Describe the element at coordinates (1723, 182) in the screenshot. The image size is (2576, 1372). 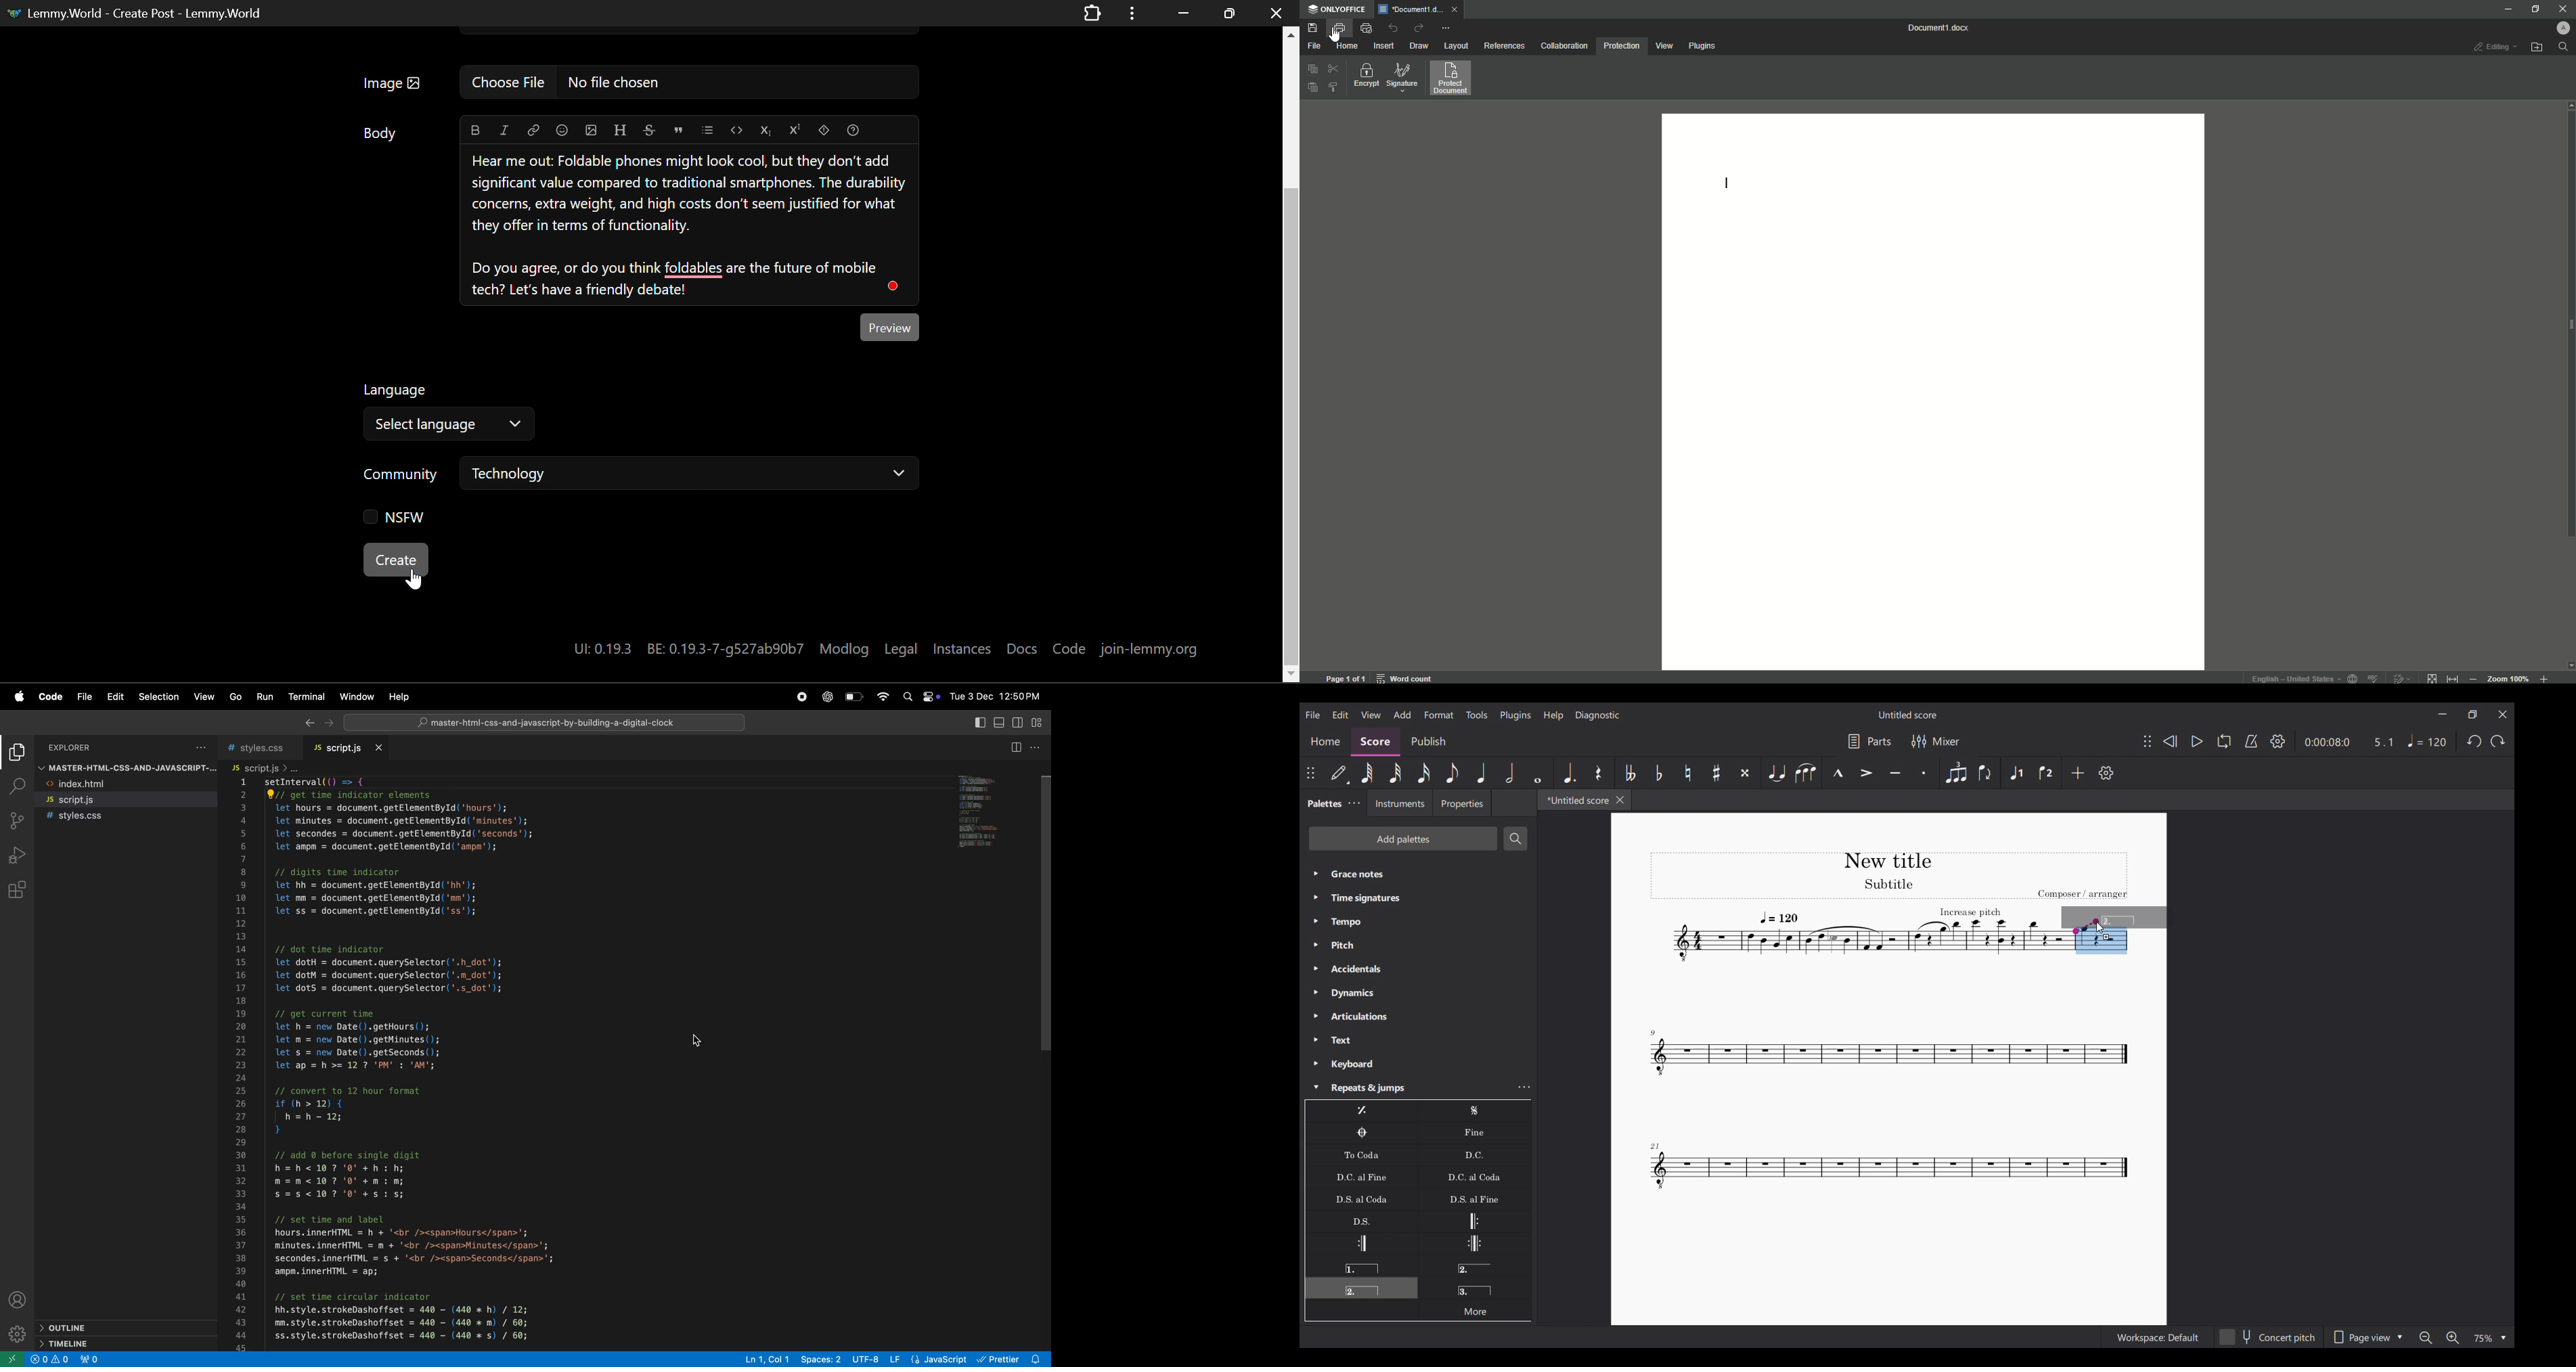
I see `Text line` at that location.